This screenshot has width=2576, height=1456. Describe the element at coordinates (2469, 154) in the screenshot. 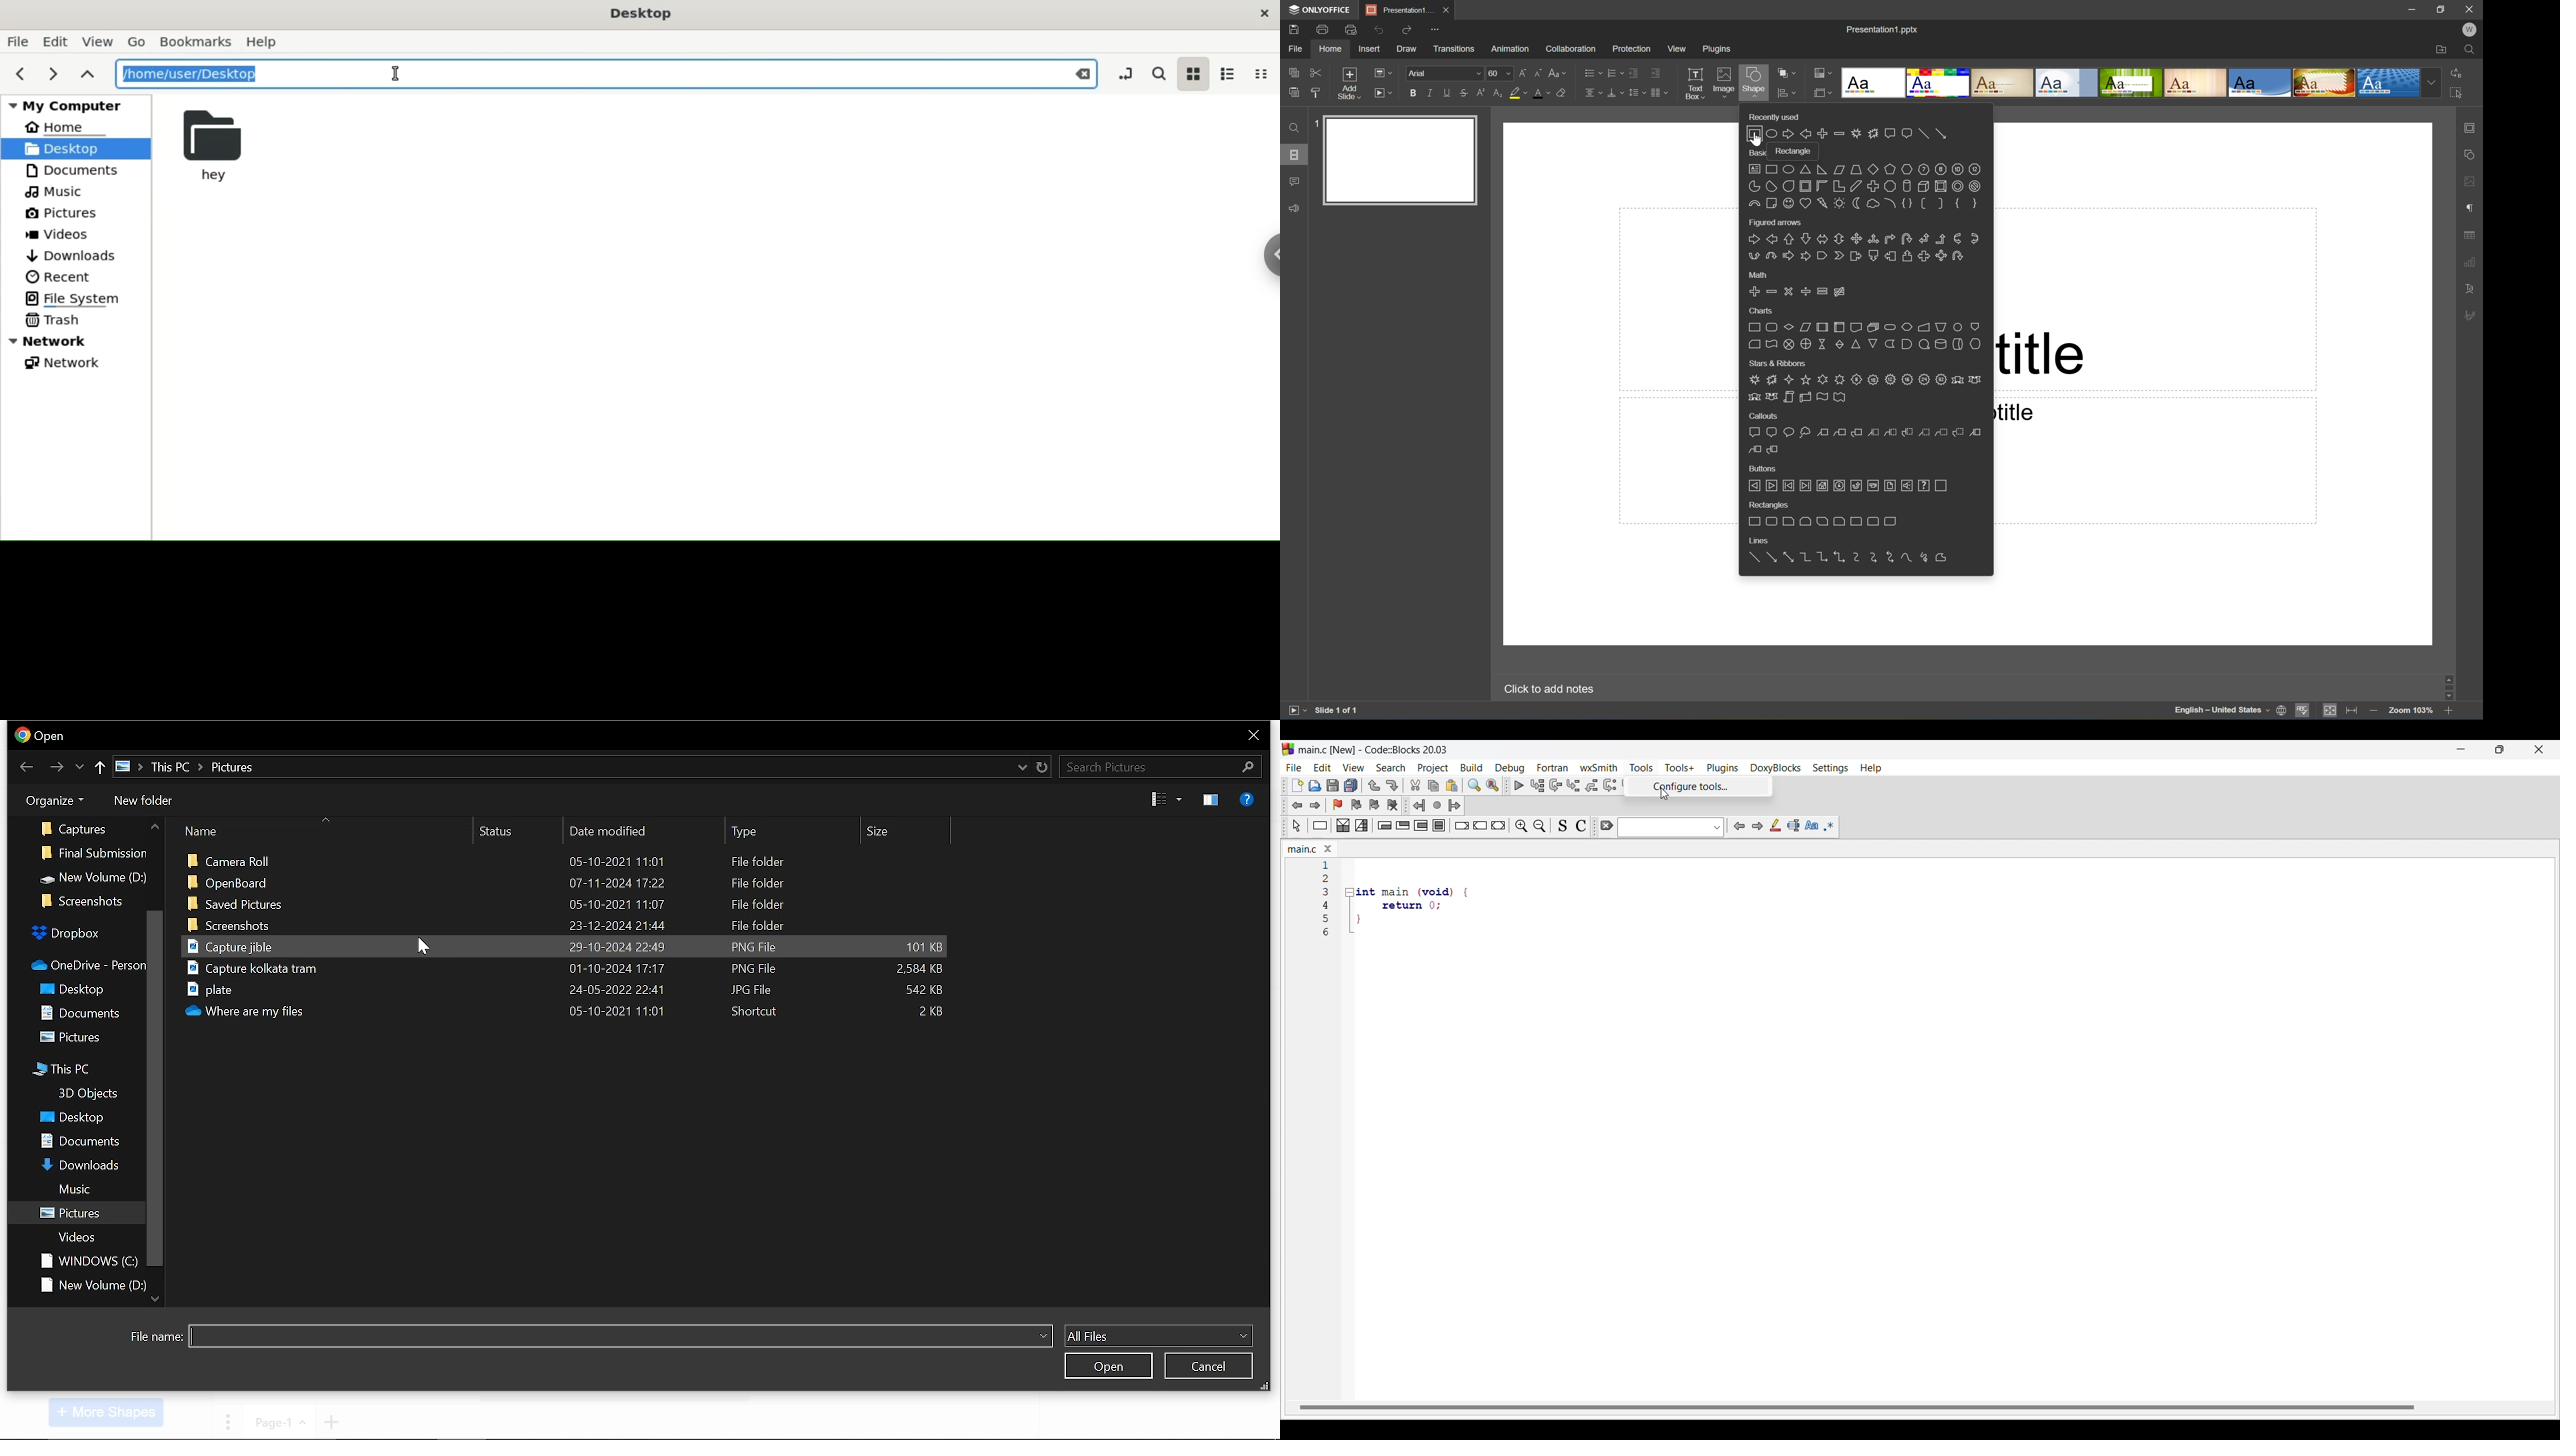

I see `shape settings` at that location.